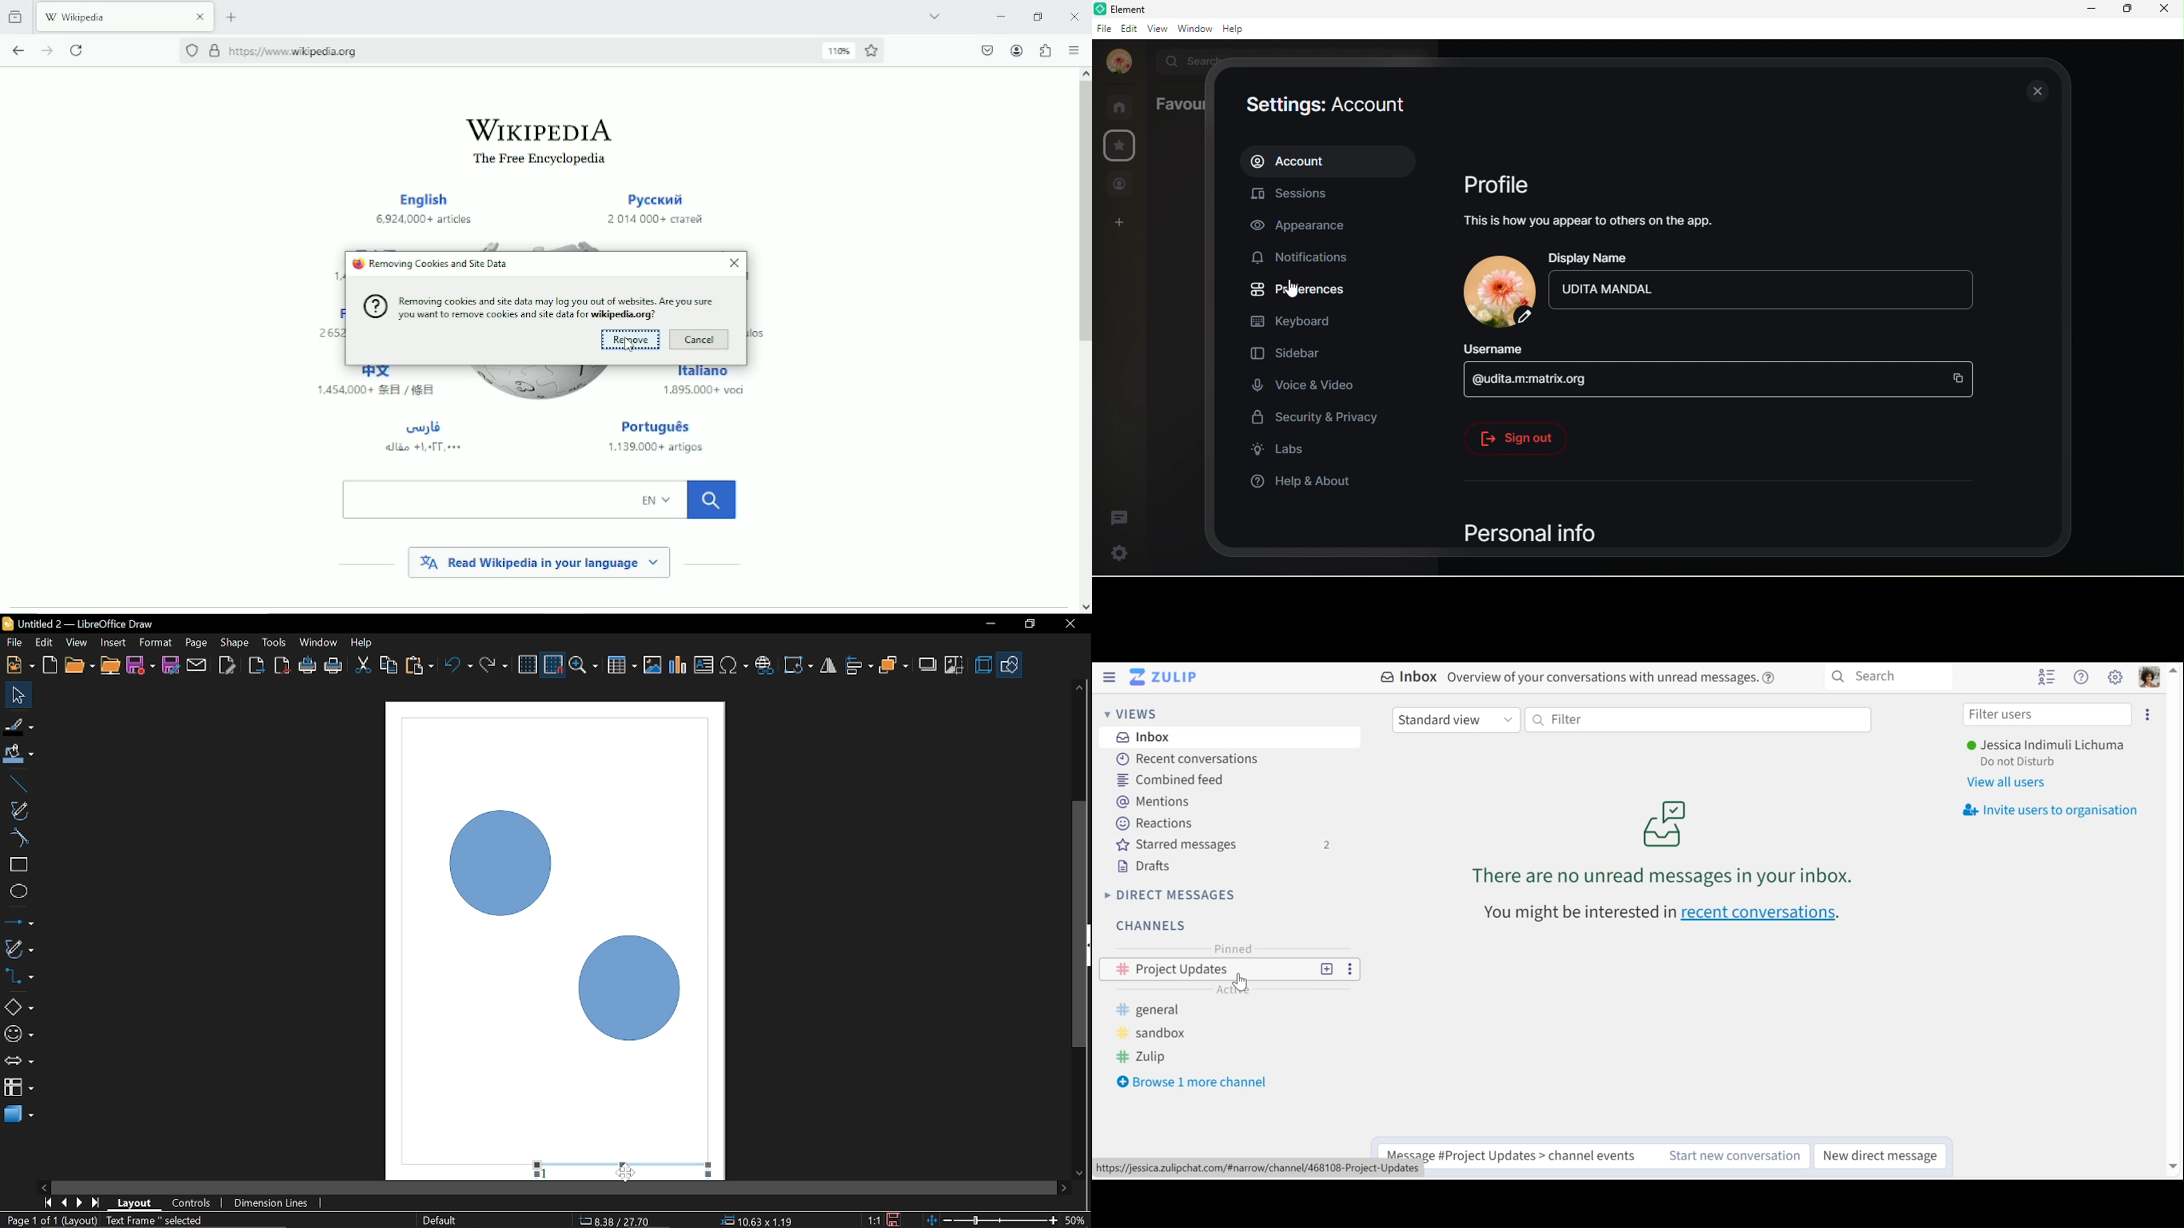 The height and width of the screenshot is (1232, 2184). What do you see at coordinates (19, 755) in the screenshot?
I see `Fill colour` at bounding box center [19, 755].